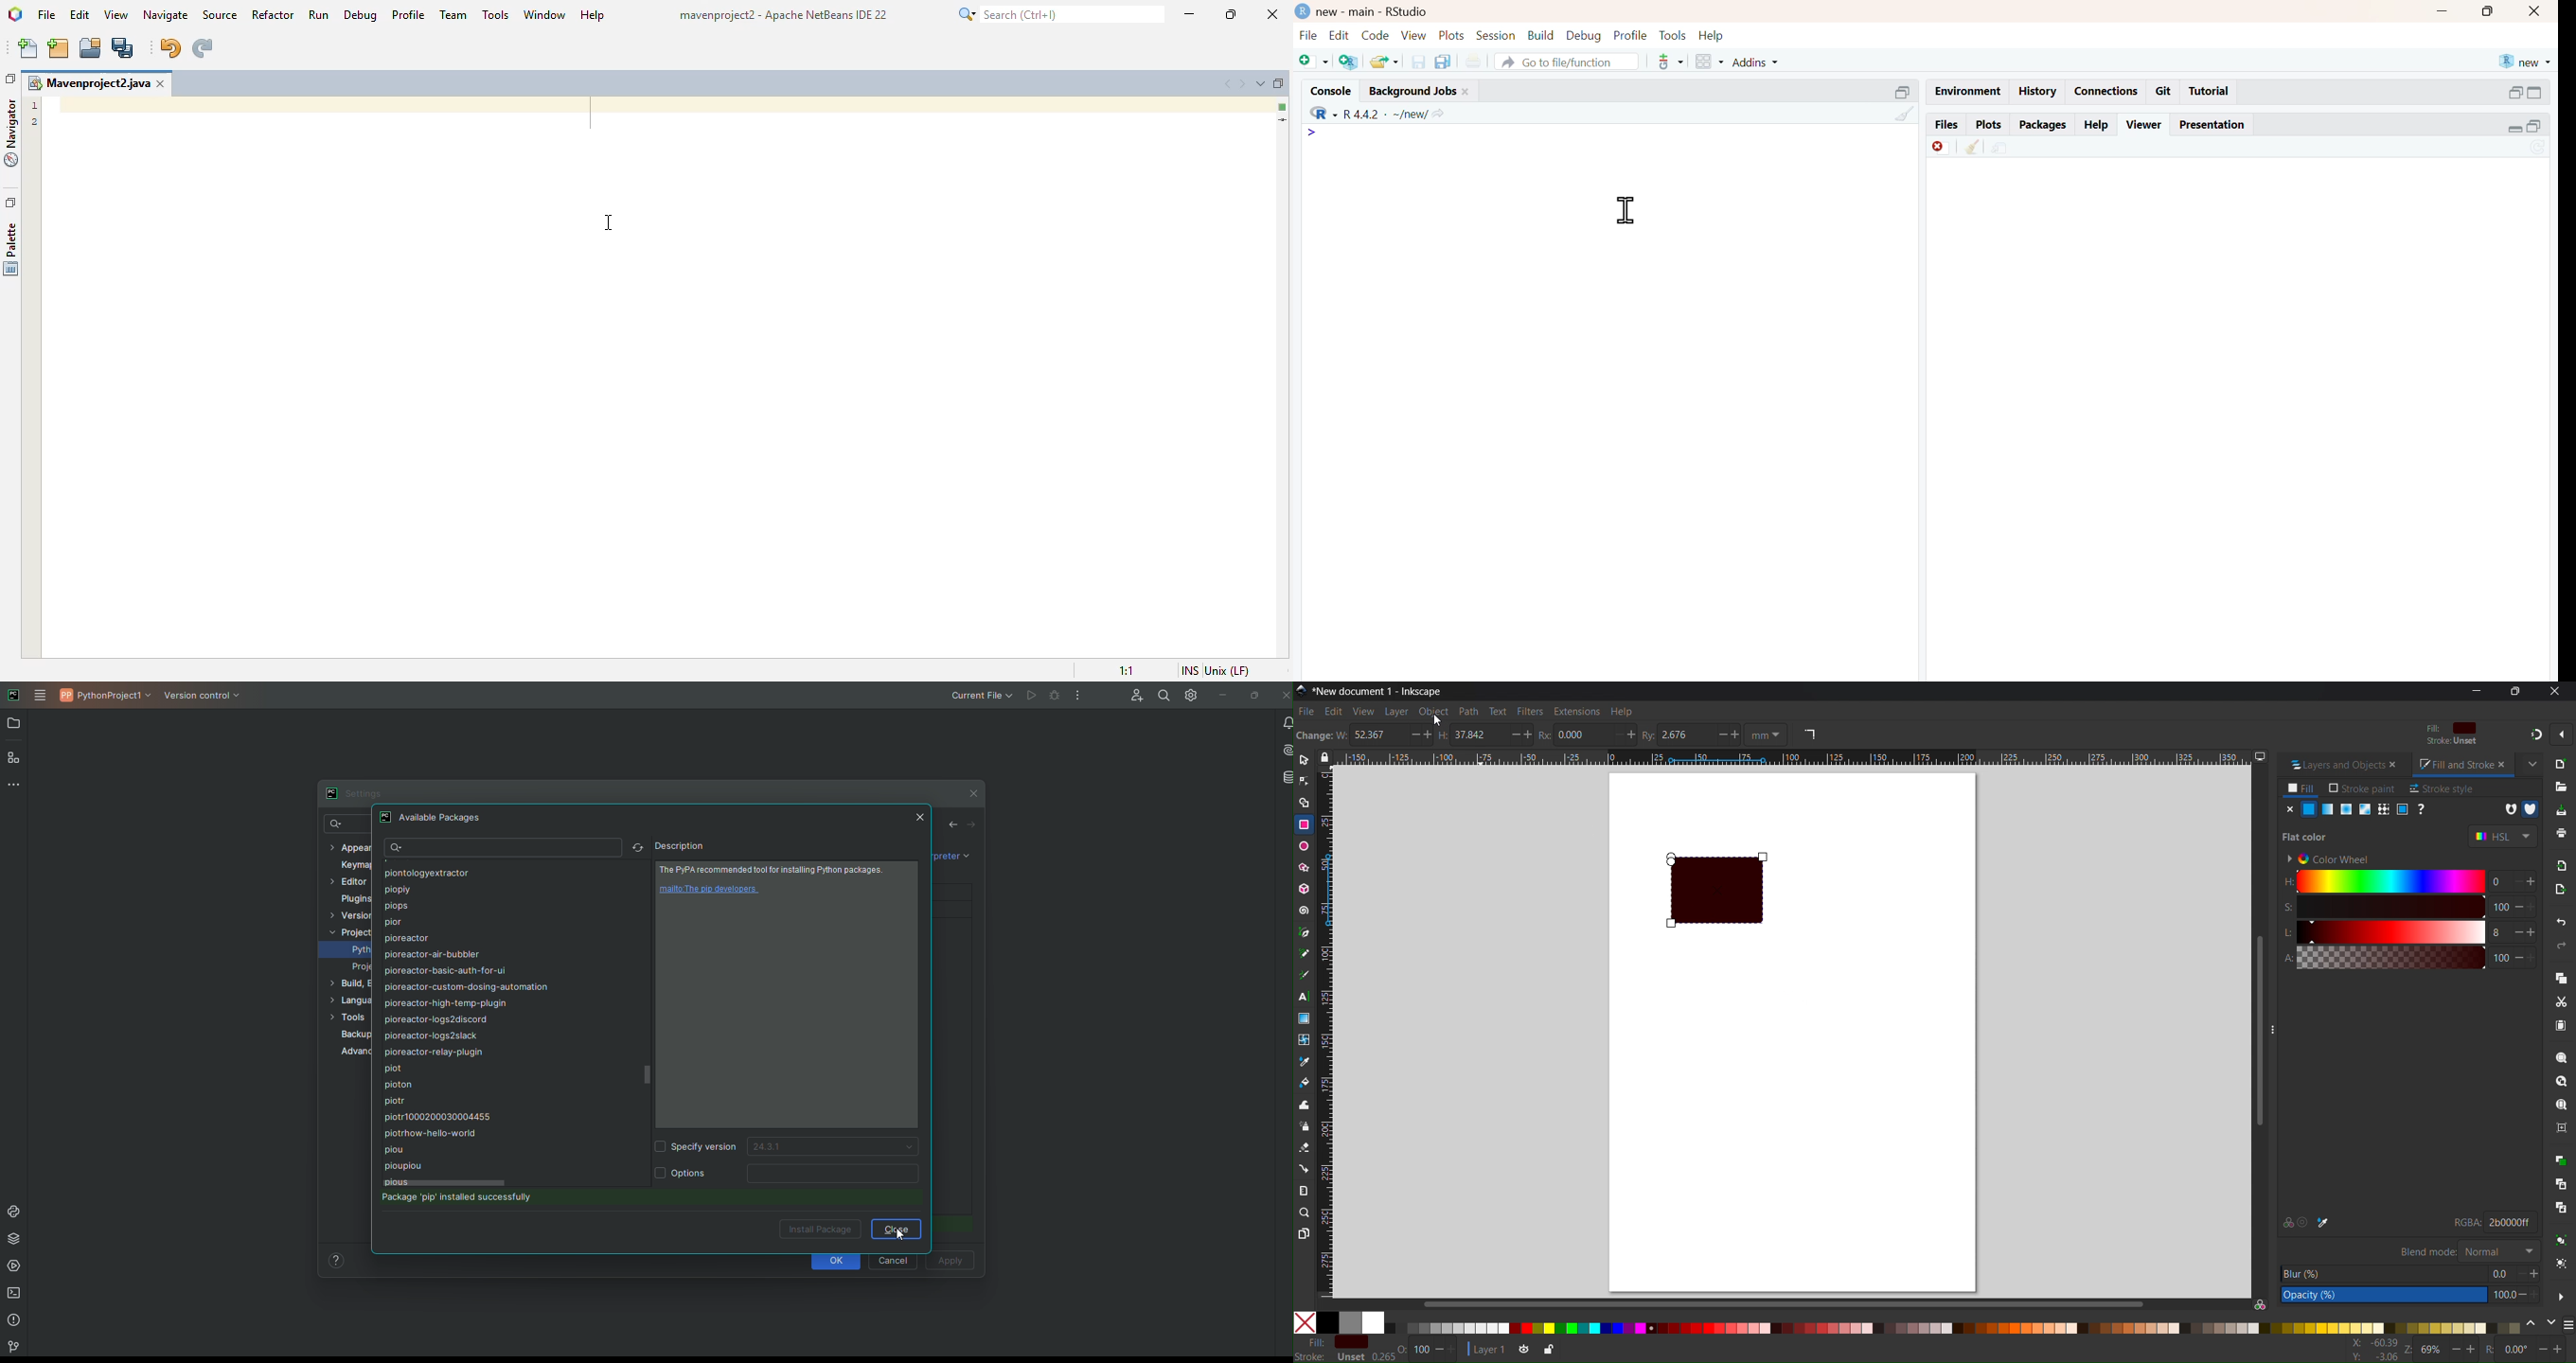  Describe the element at coordinates (1231, 14) in the screenshot. I see `maximize` at that location.